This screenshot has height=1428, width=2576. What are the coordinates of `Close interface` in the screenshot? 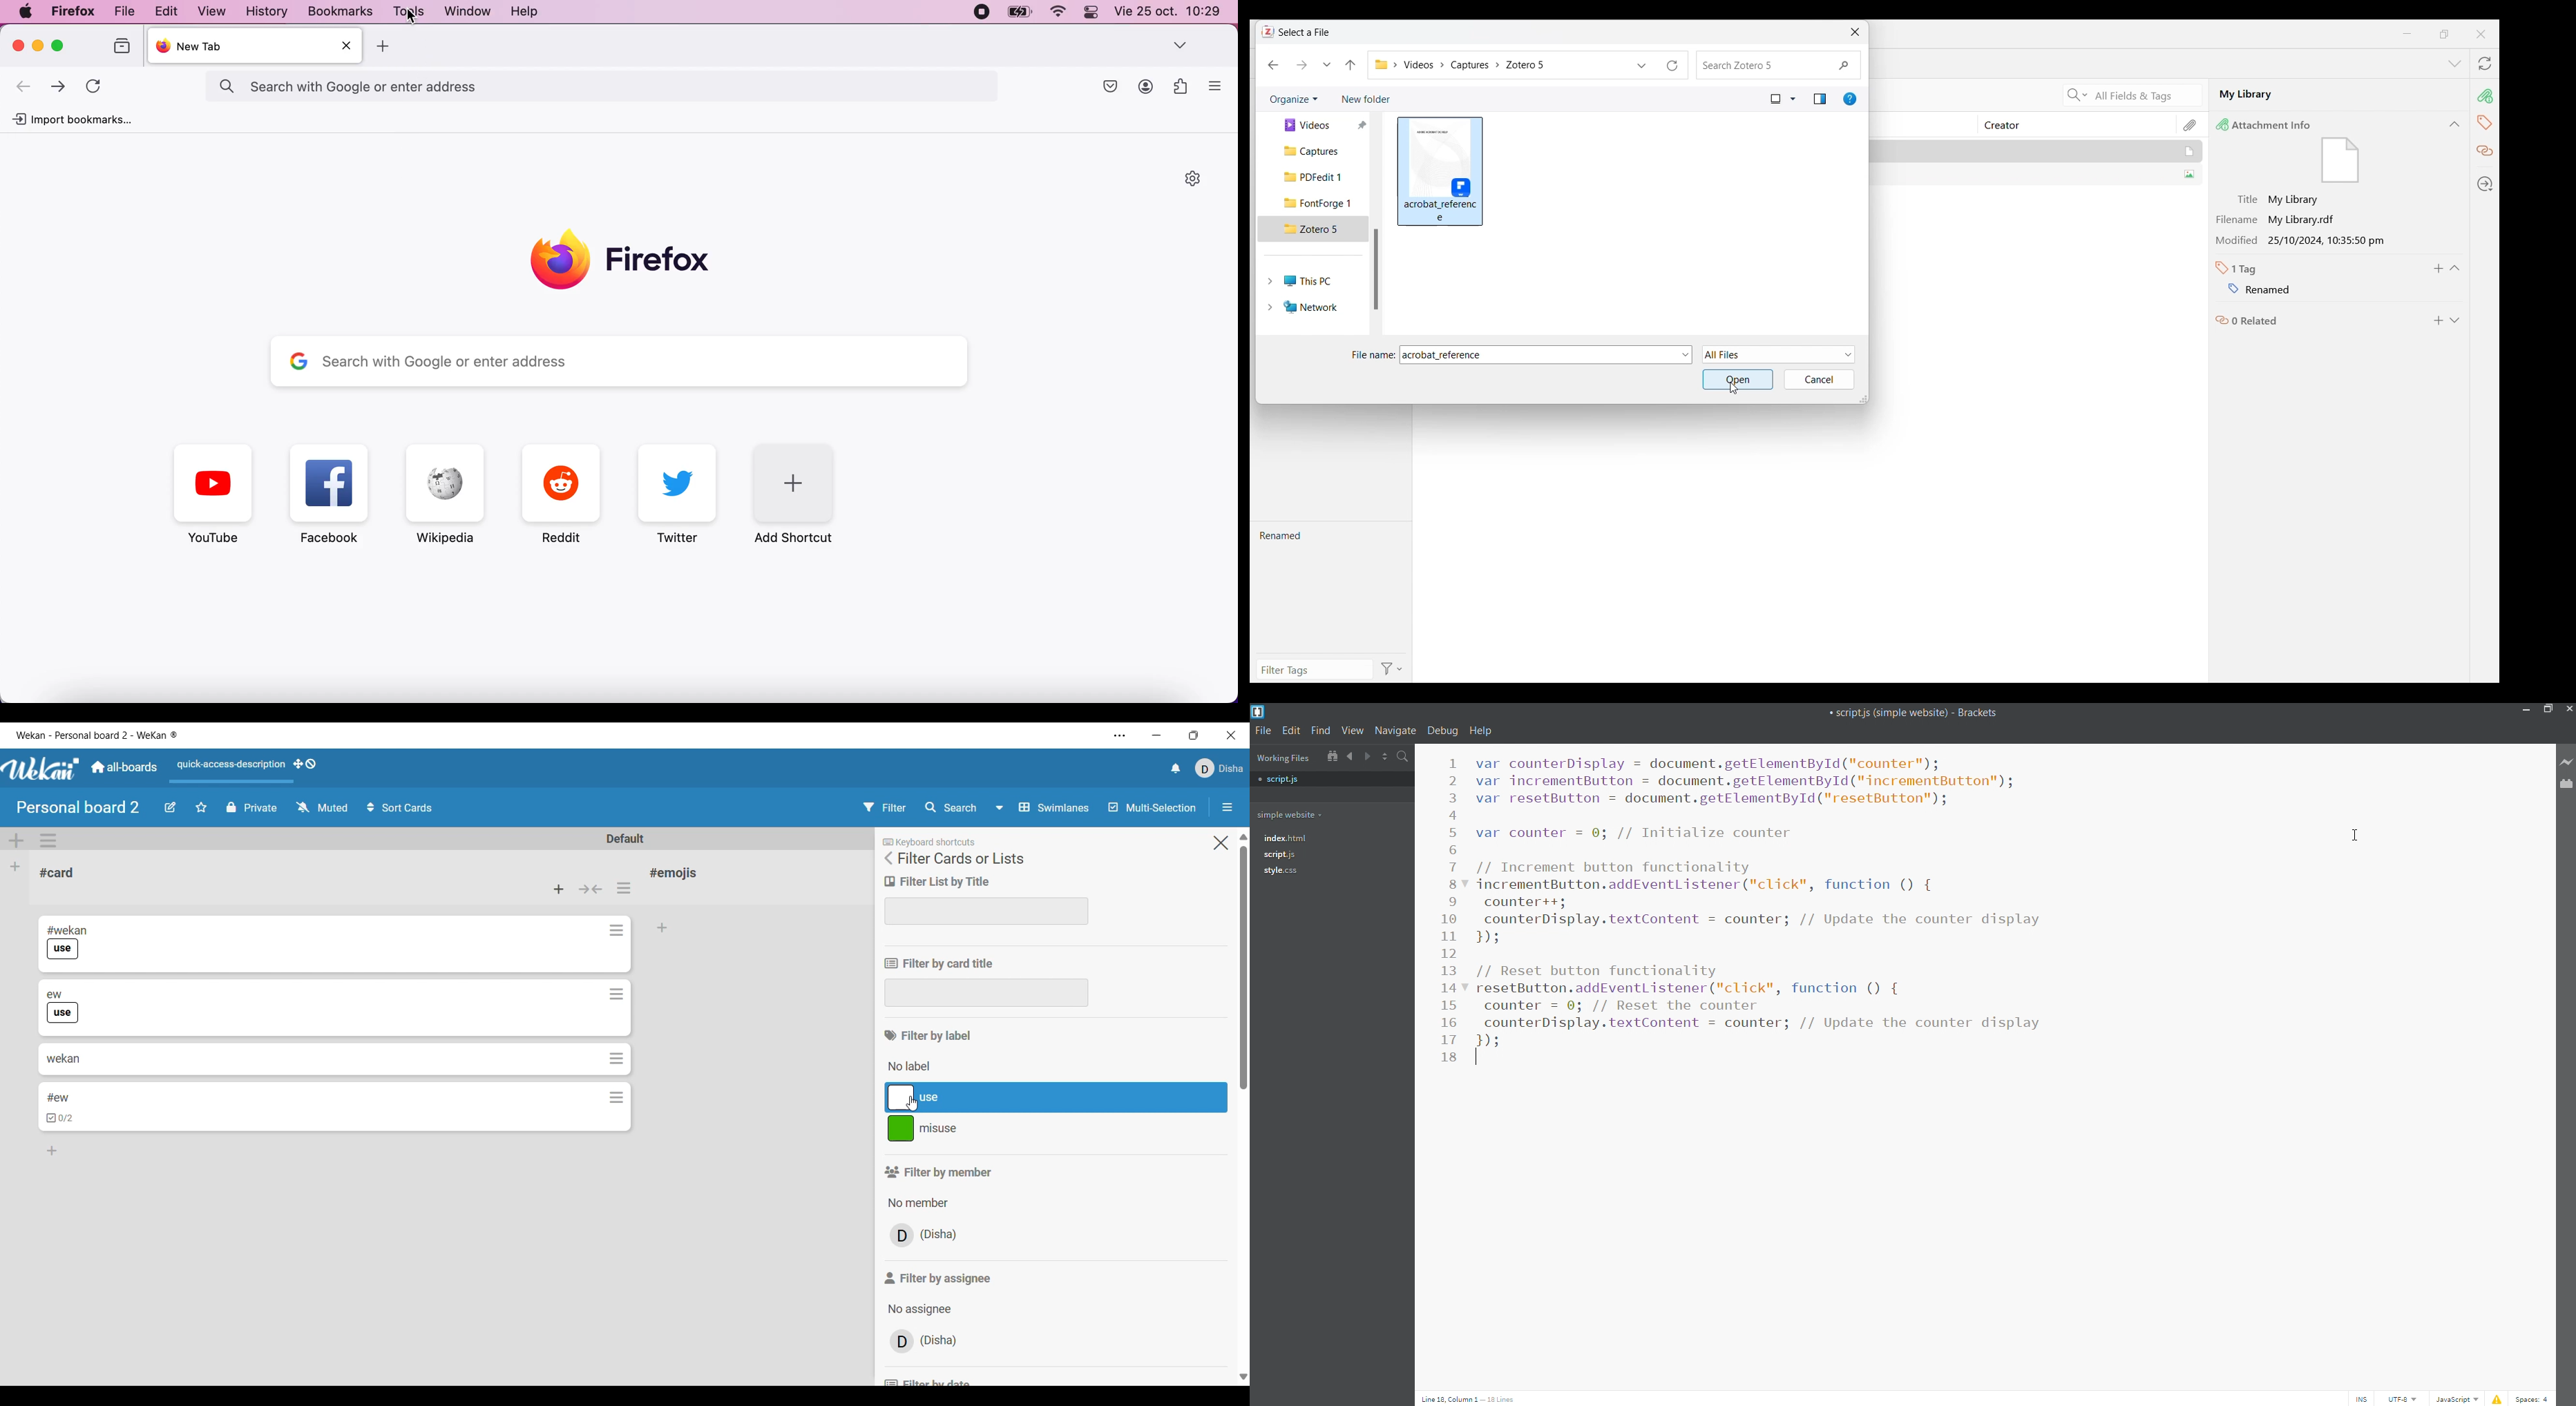 It's located at (2481, 34).